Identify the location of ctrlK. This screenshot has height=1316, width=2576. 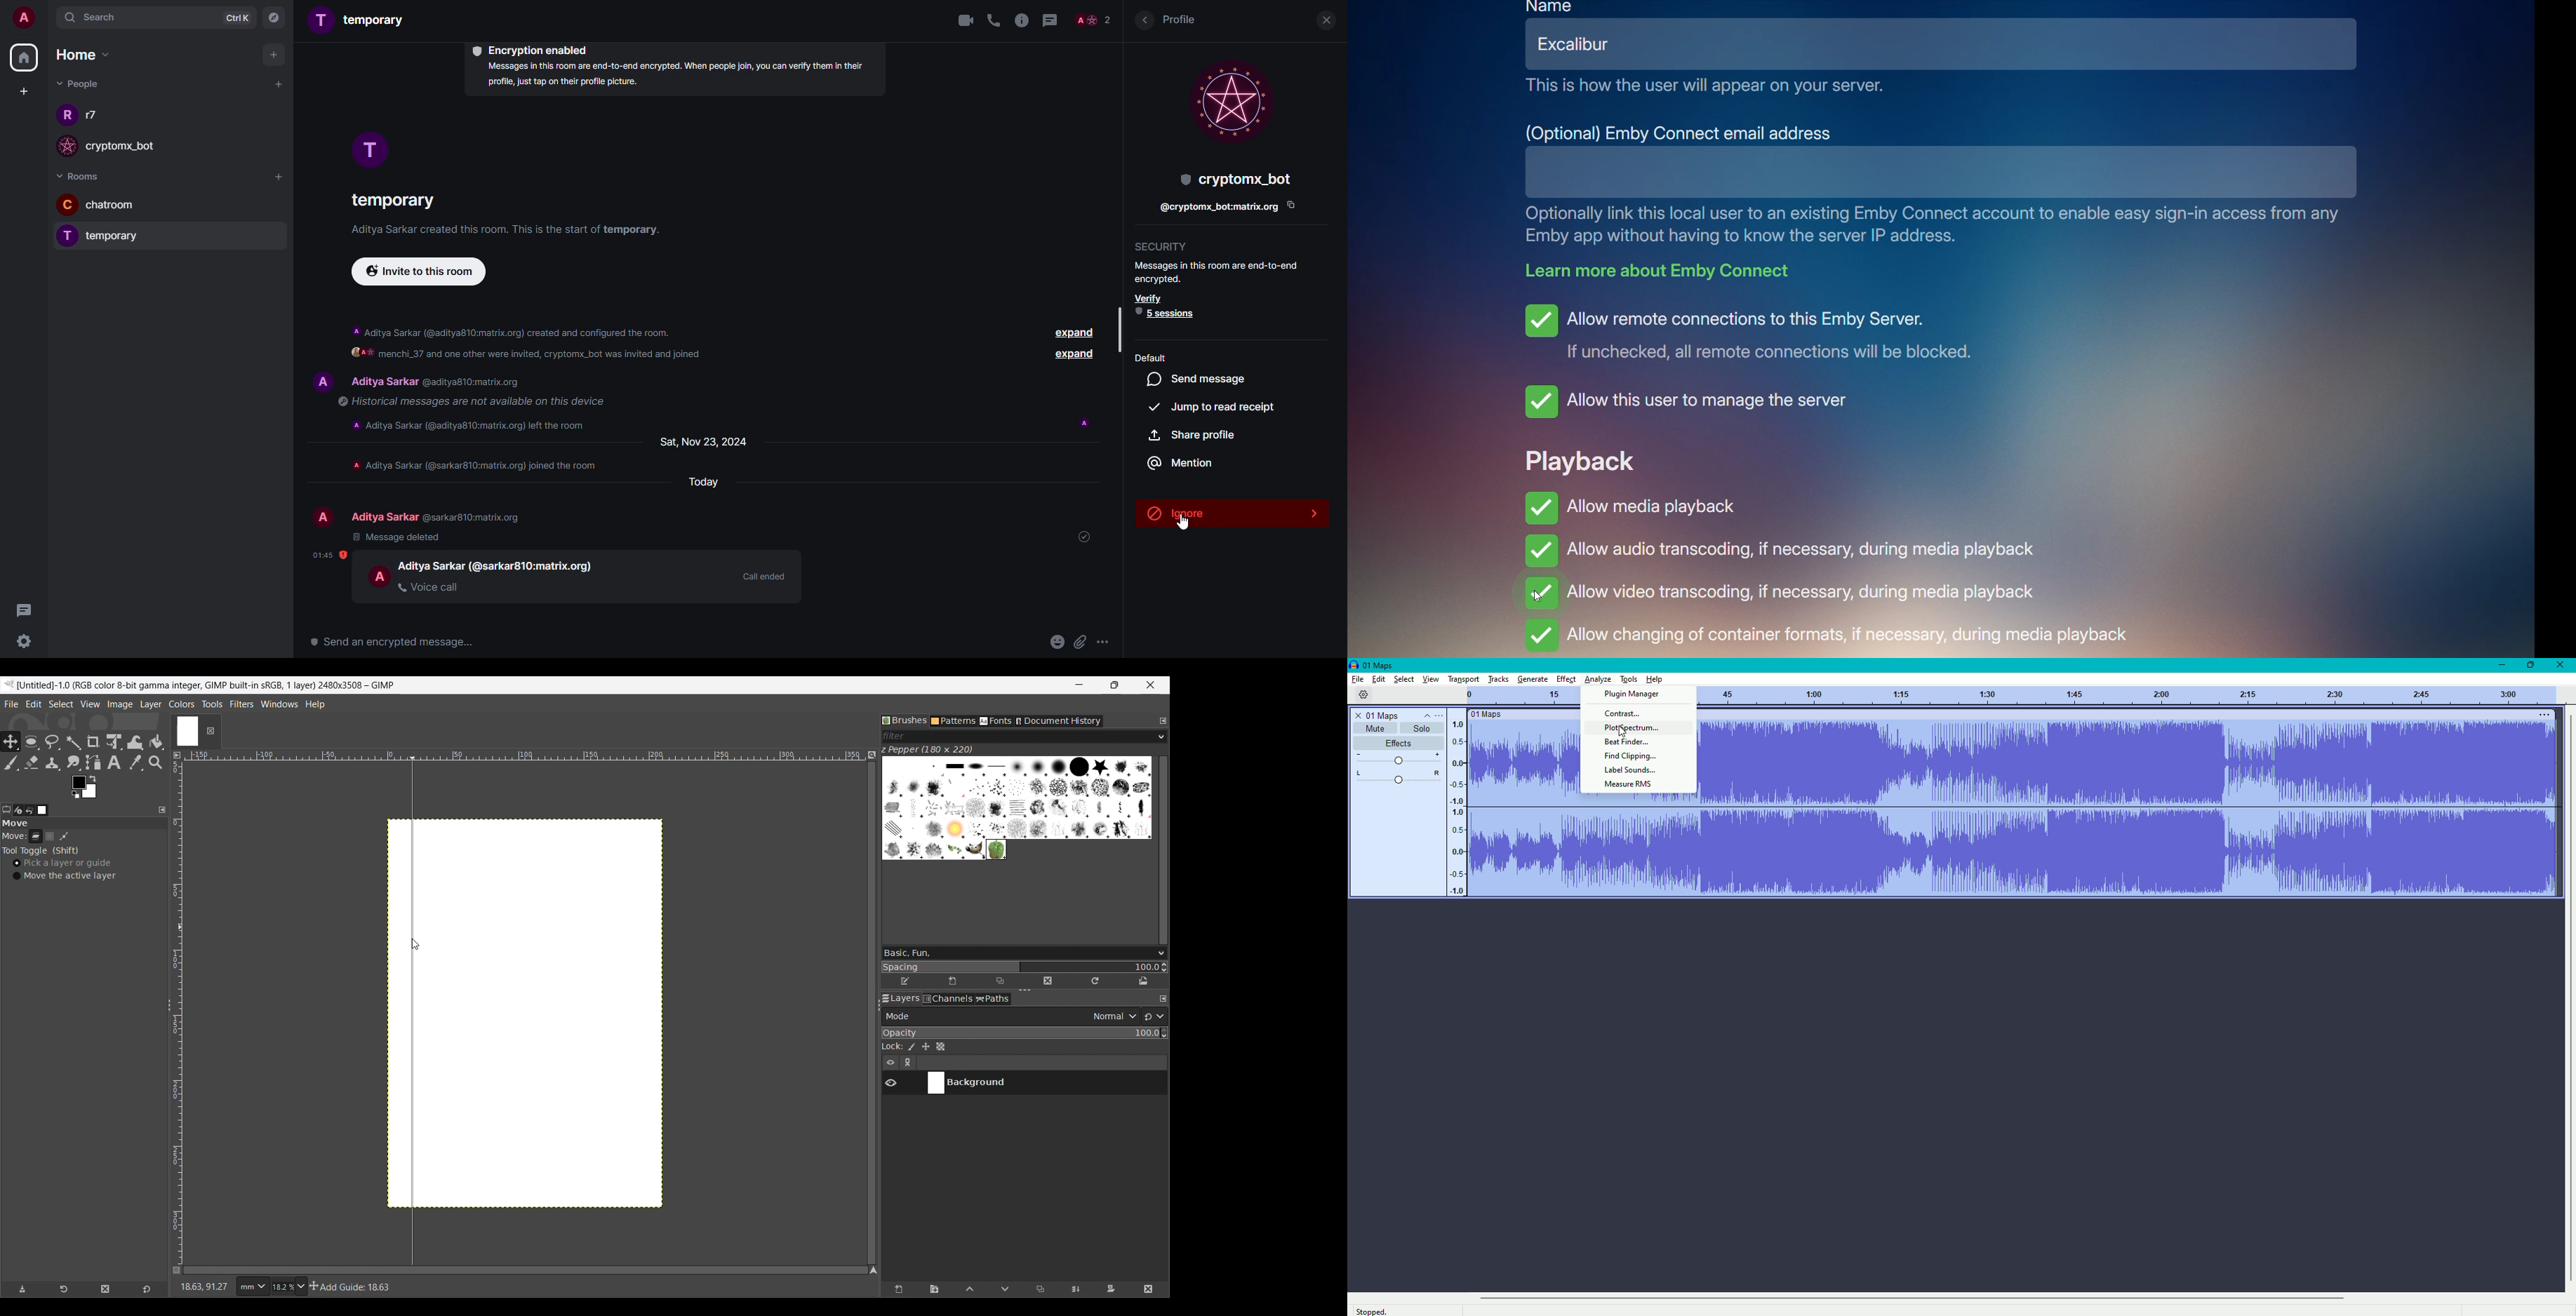
(232, 17).